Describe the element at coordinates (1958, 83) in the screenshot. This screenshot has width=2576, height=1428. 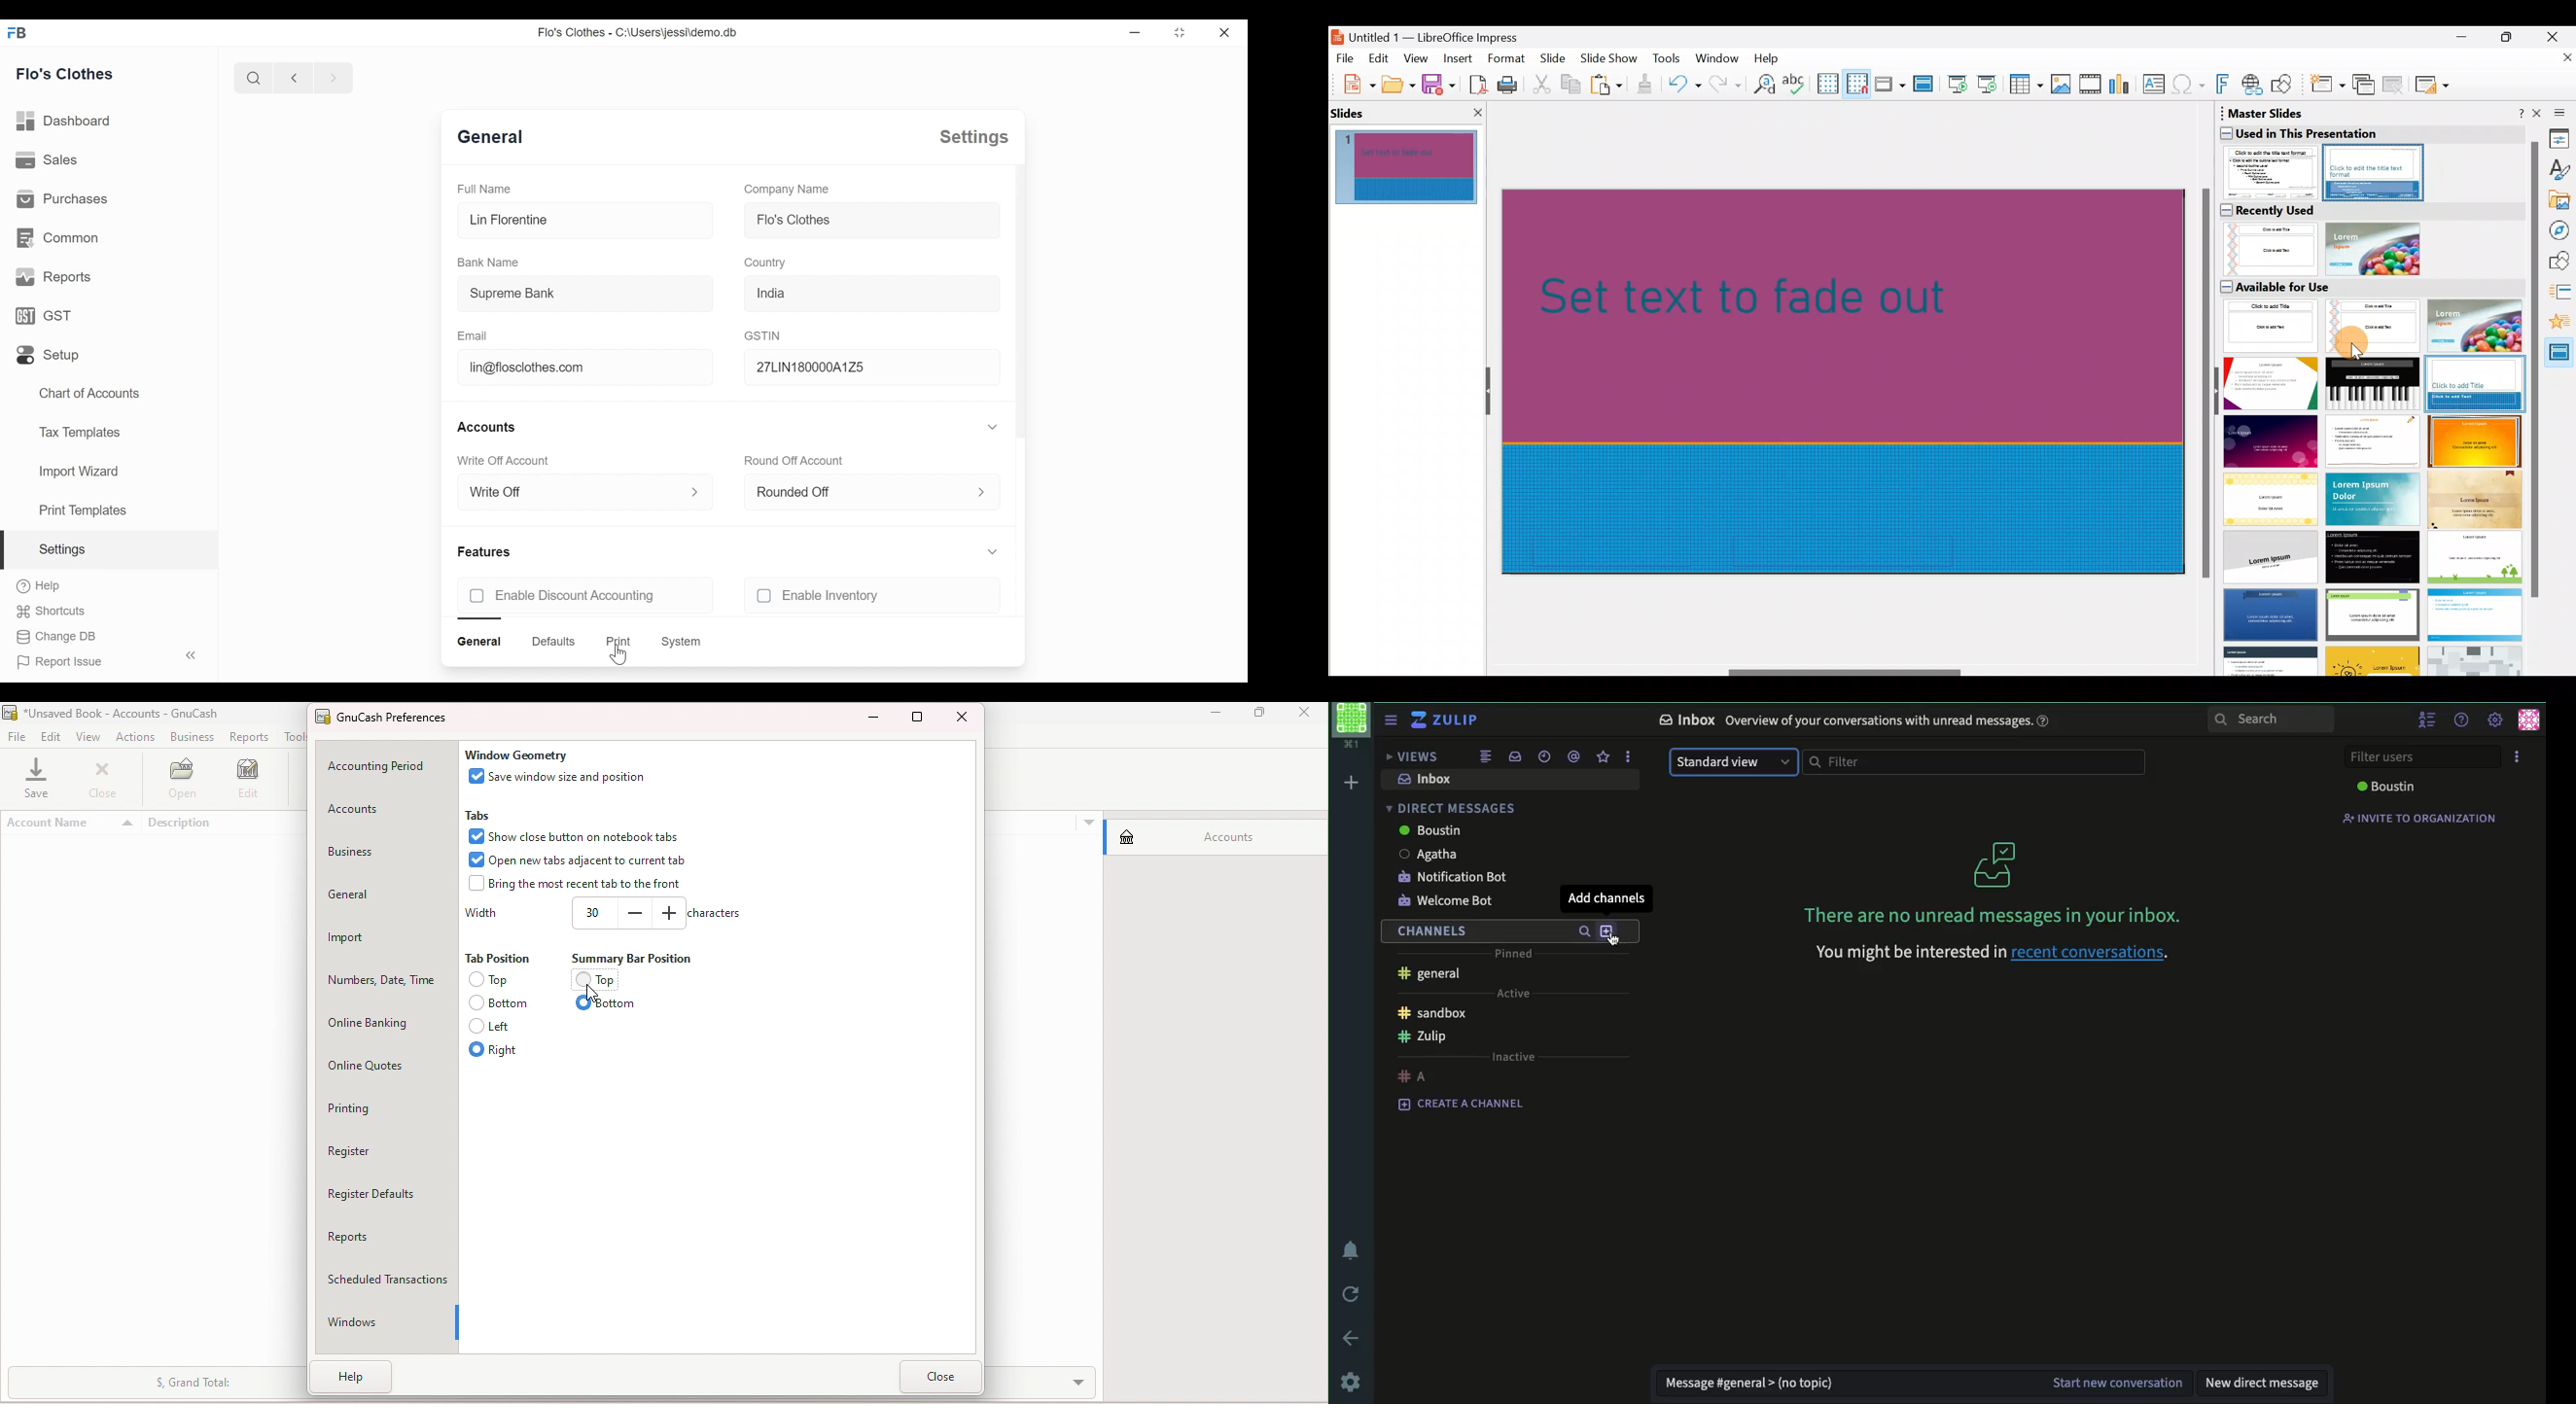
I see `Start from first slide` at that location.